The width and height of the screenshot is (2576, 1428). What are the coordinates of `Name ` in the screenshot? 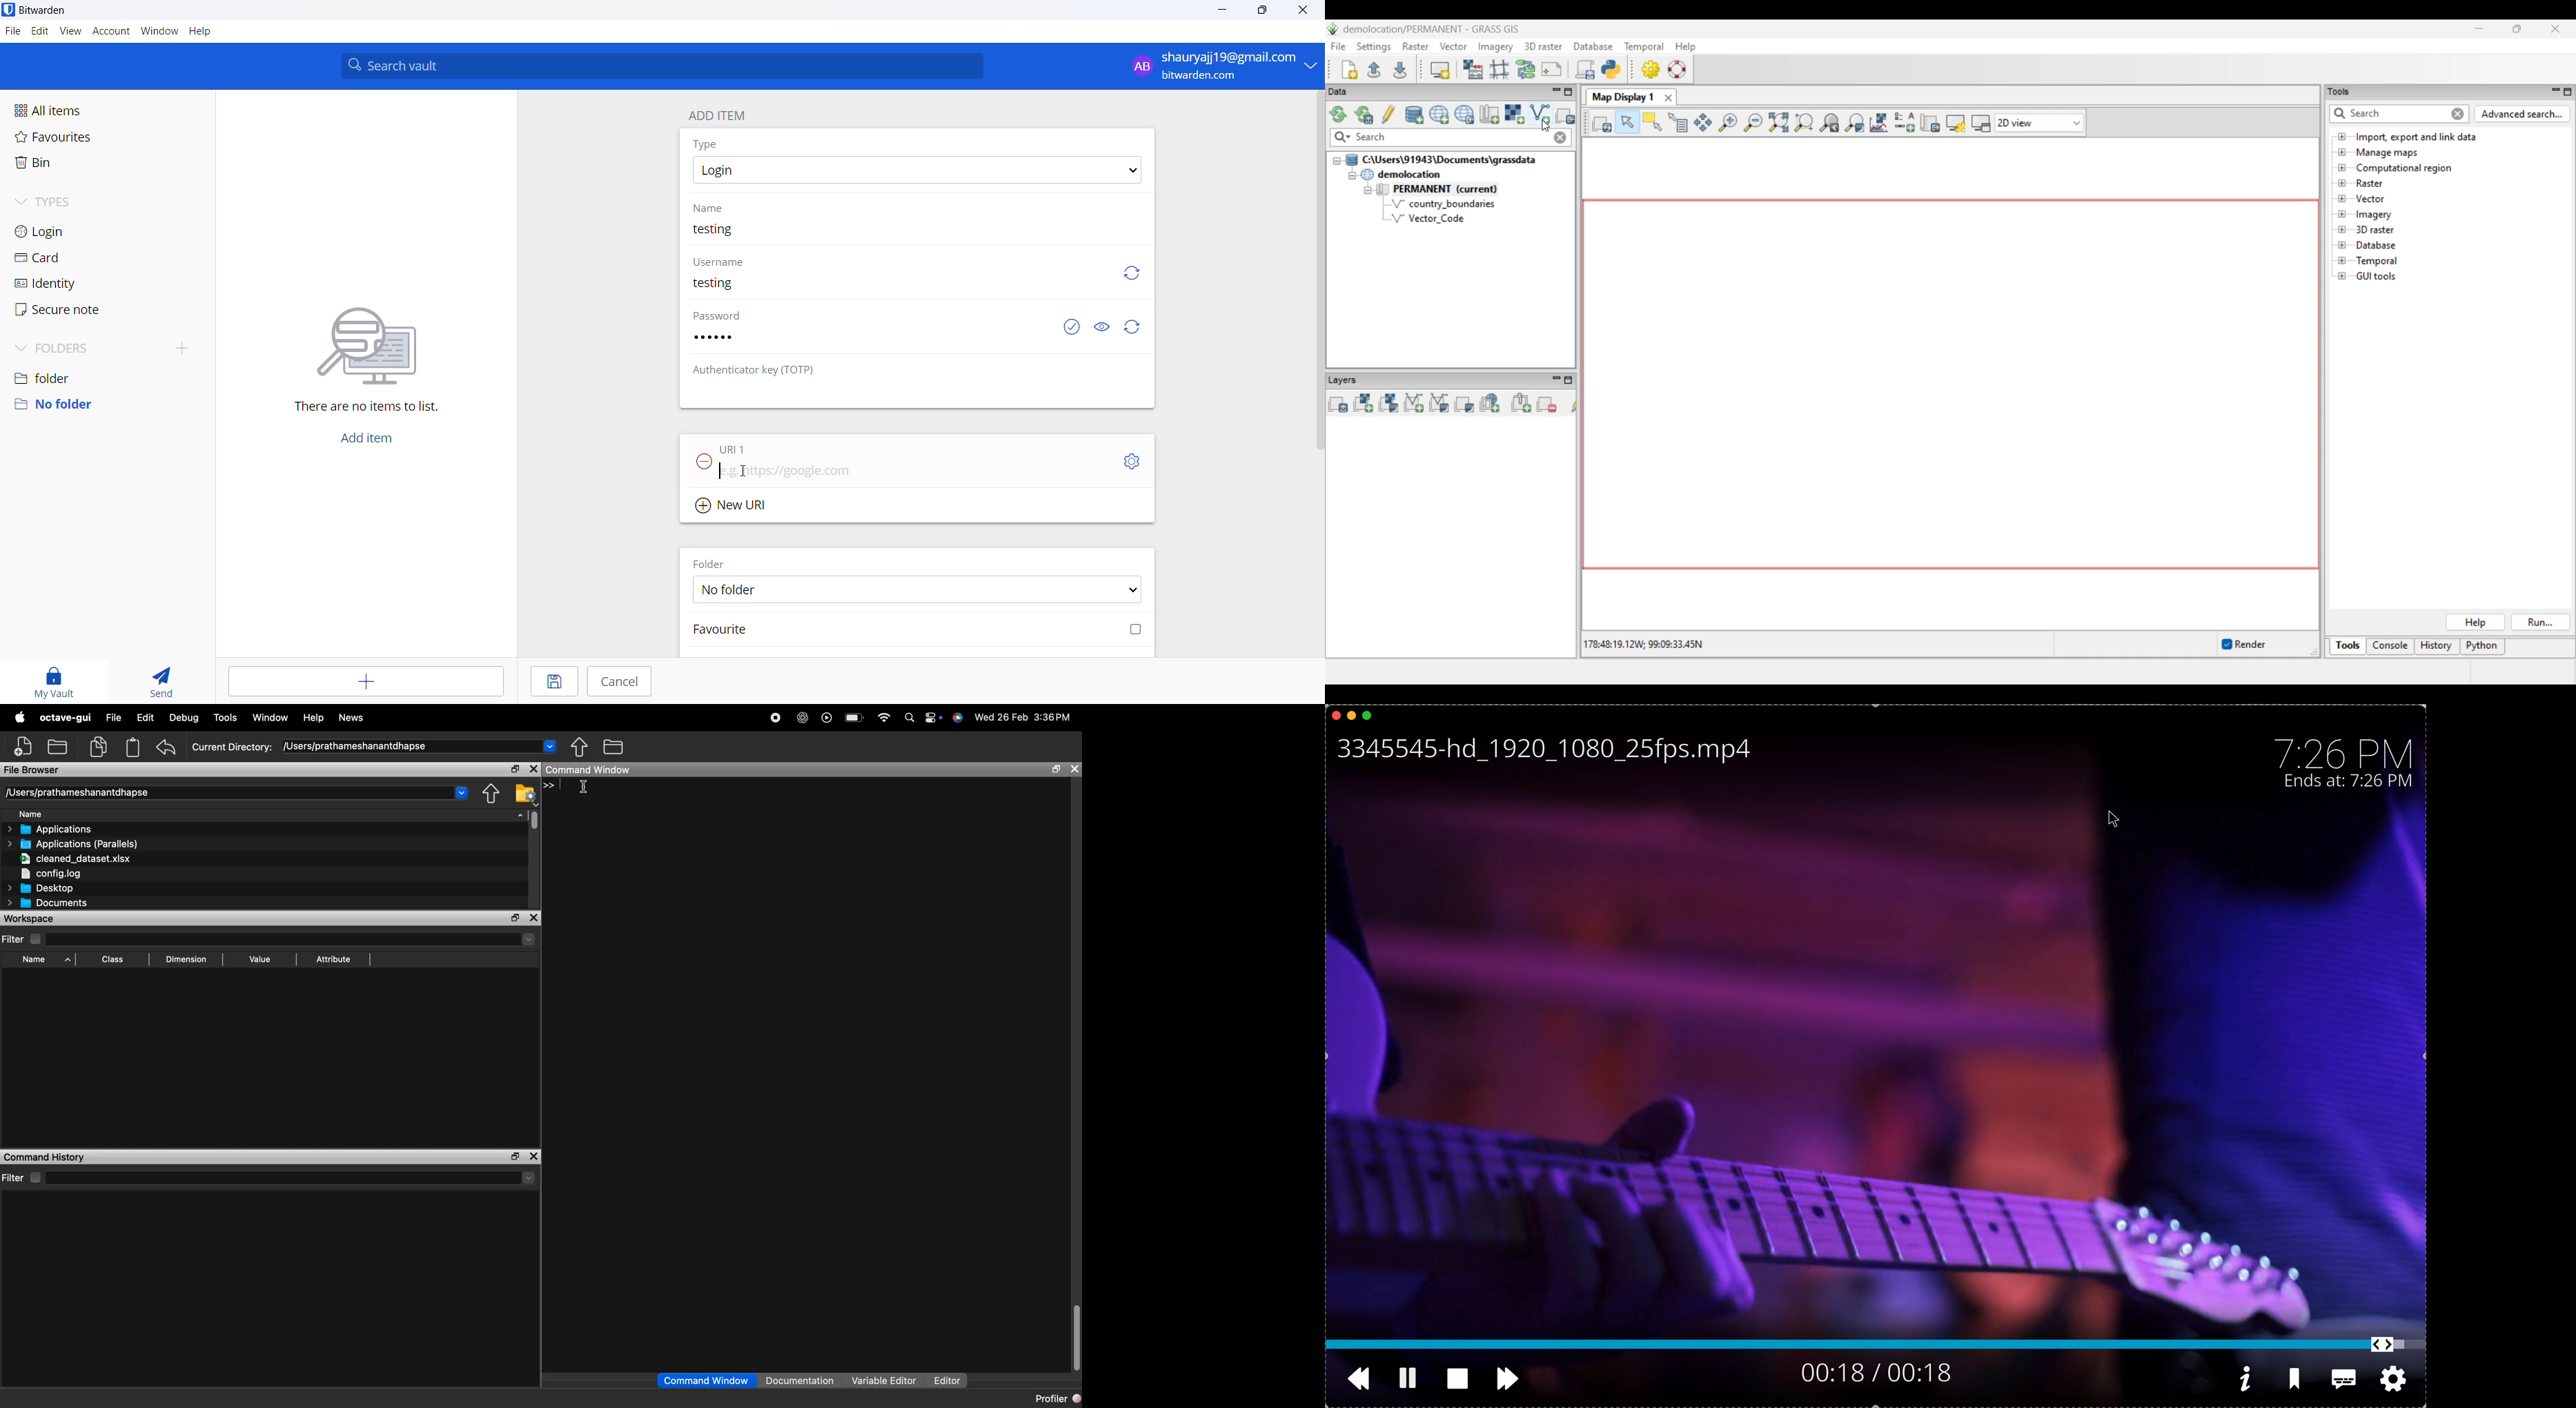 It's located at (43, 961).